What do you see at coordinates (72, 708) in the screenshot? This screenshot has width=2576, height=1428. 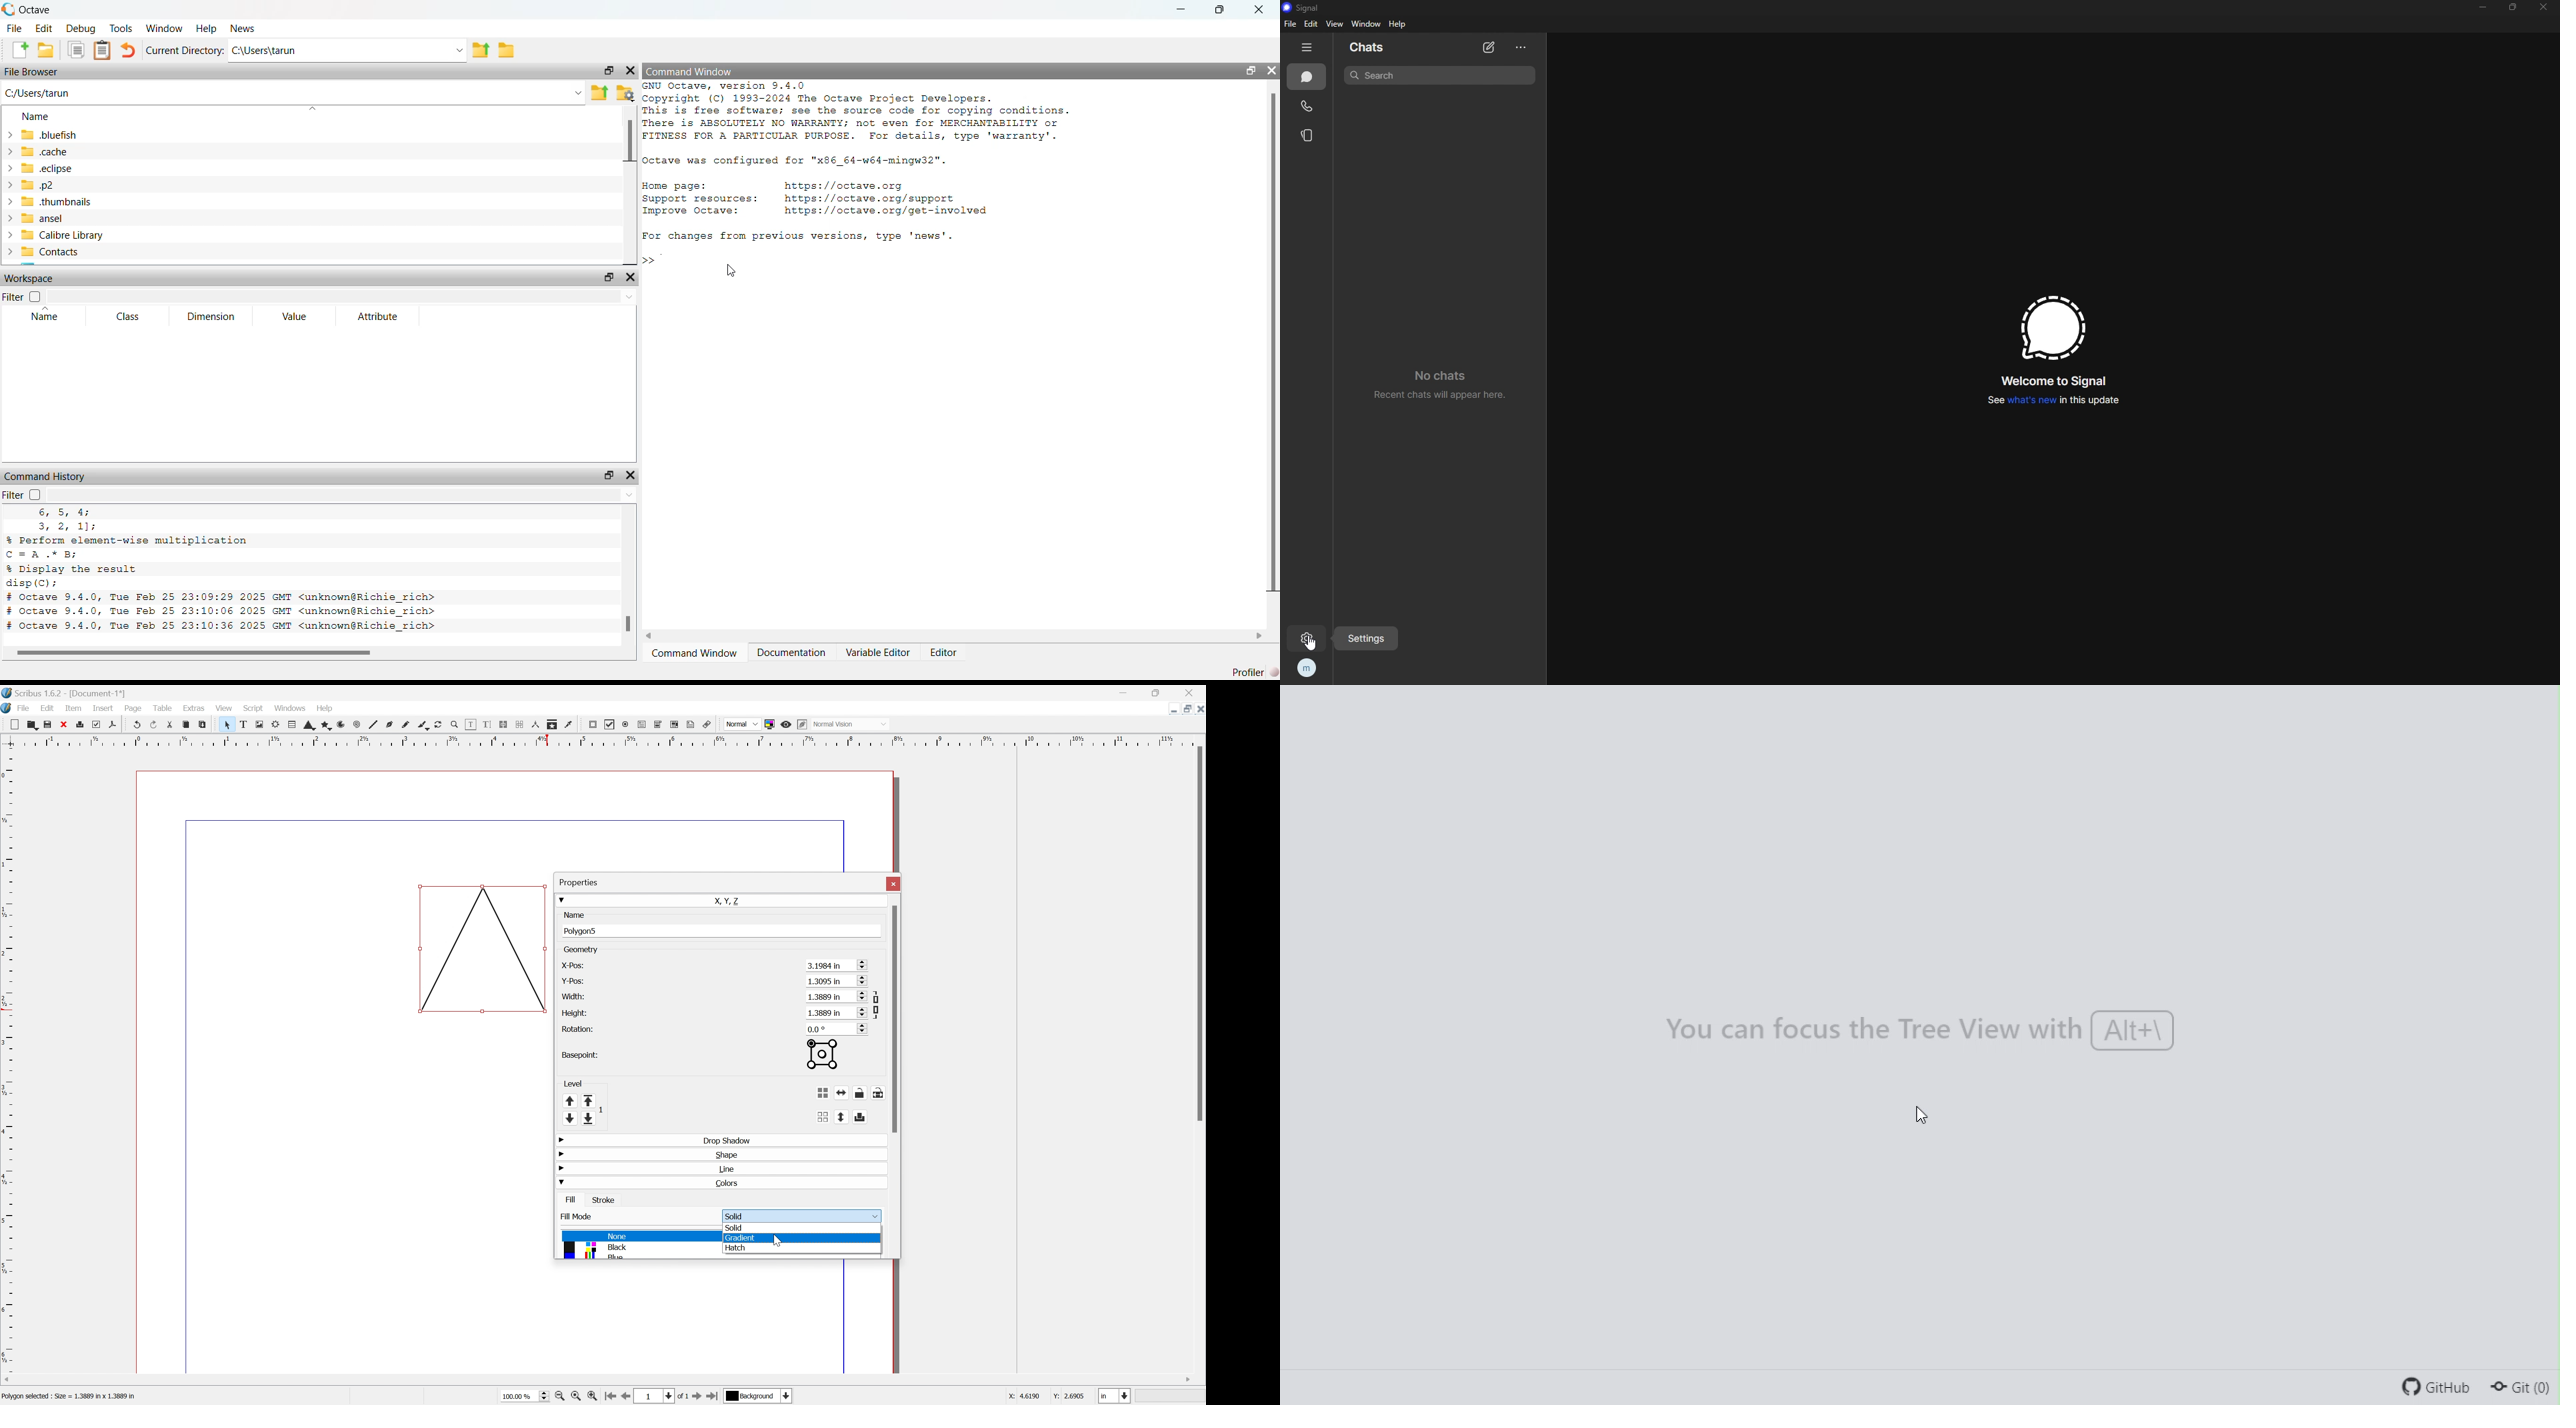 I see `Item` at bounding box center [72, 708].